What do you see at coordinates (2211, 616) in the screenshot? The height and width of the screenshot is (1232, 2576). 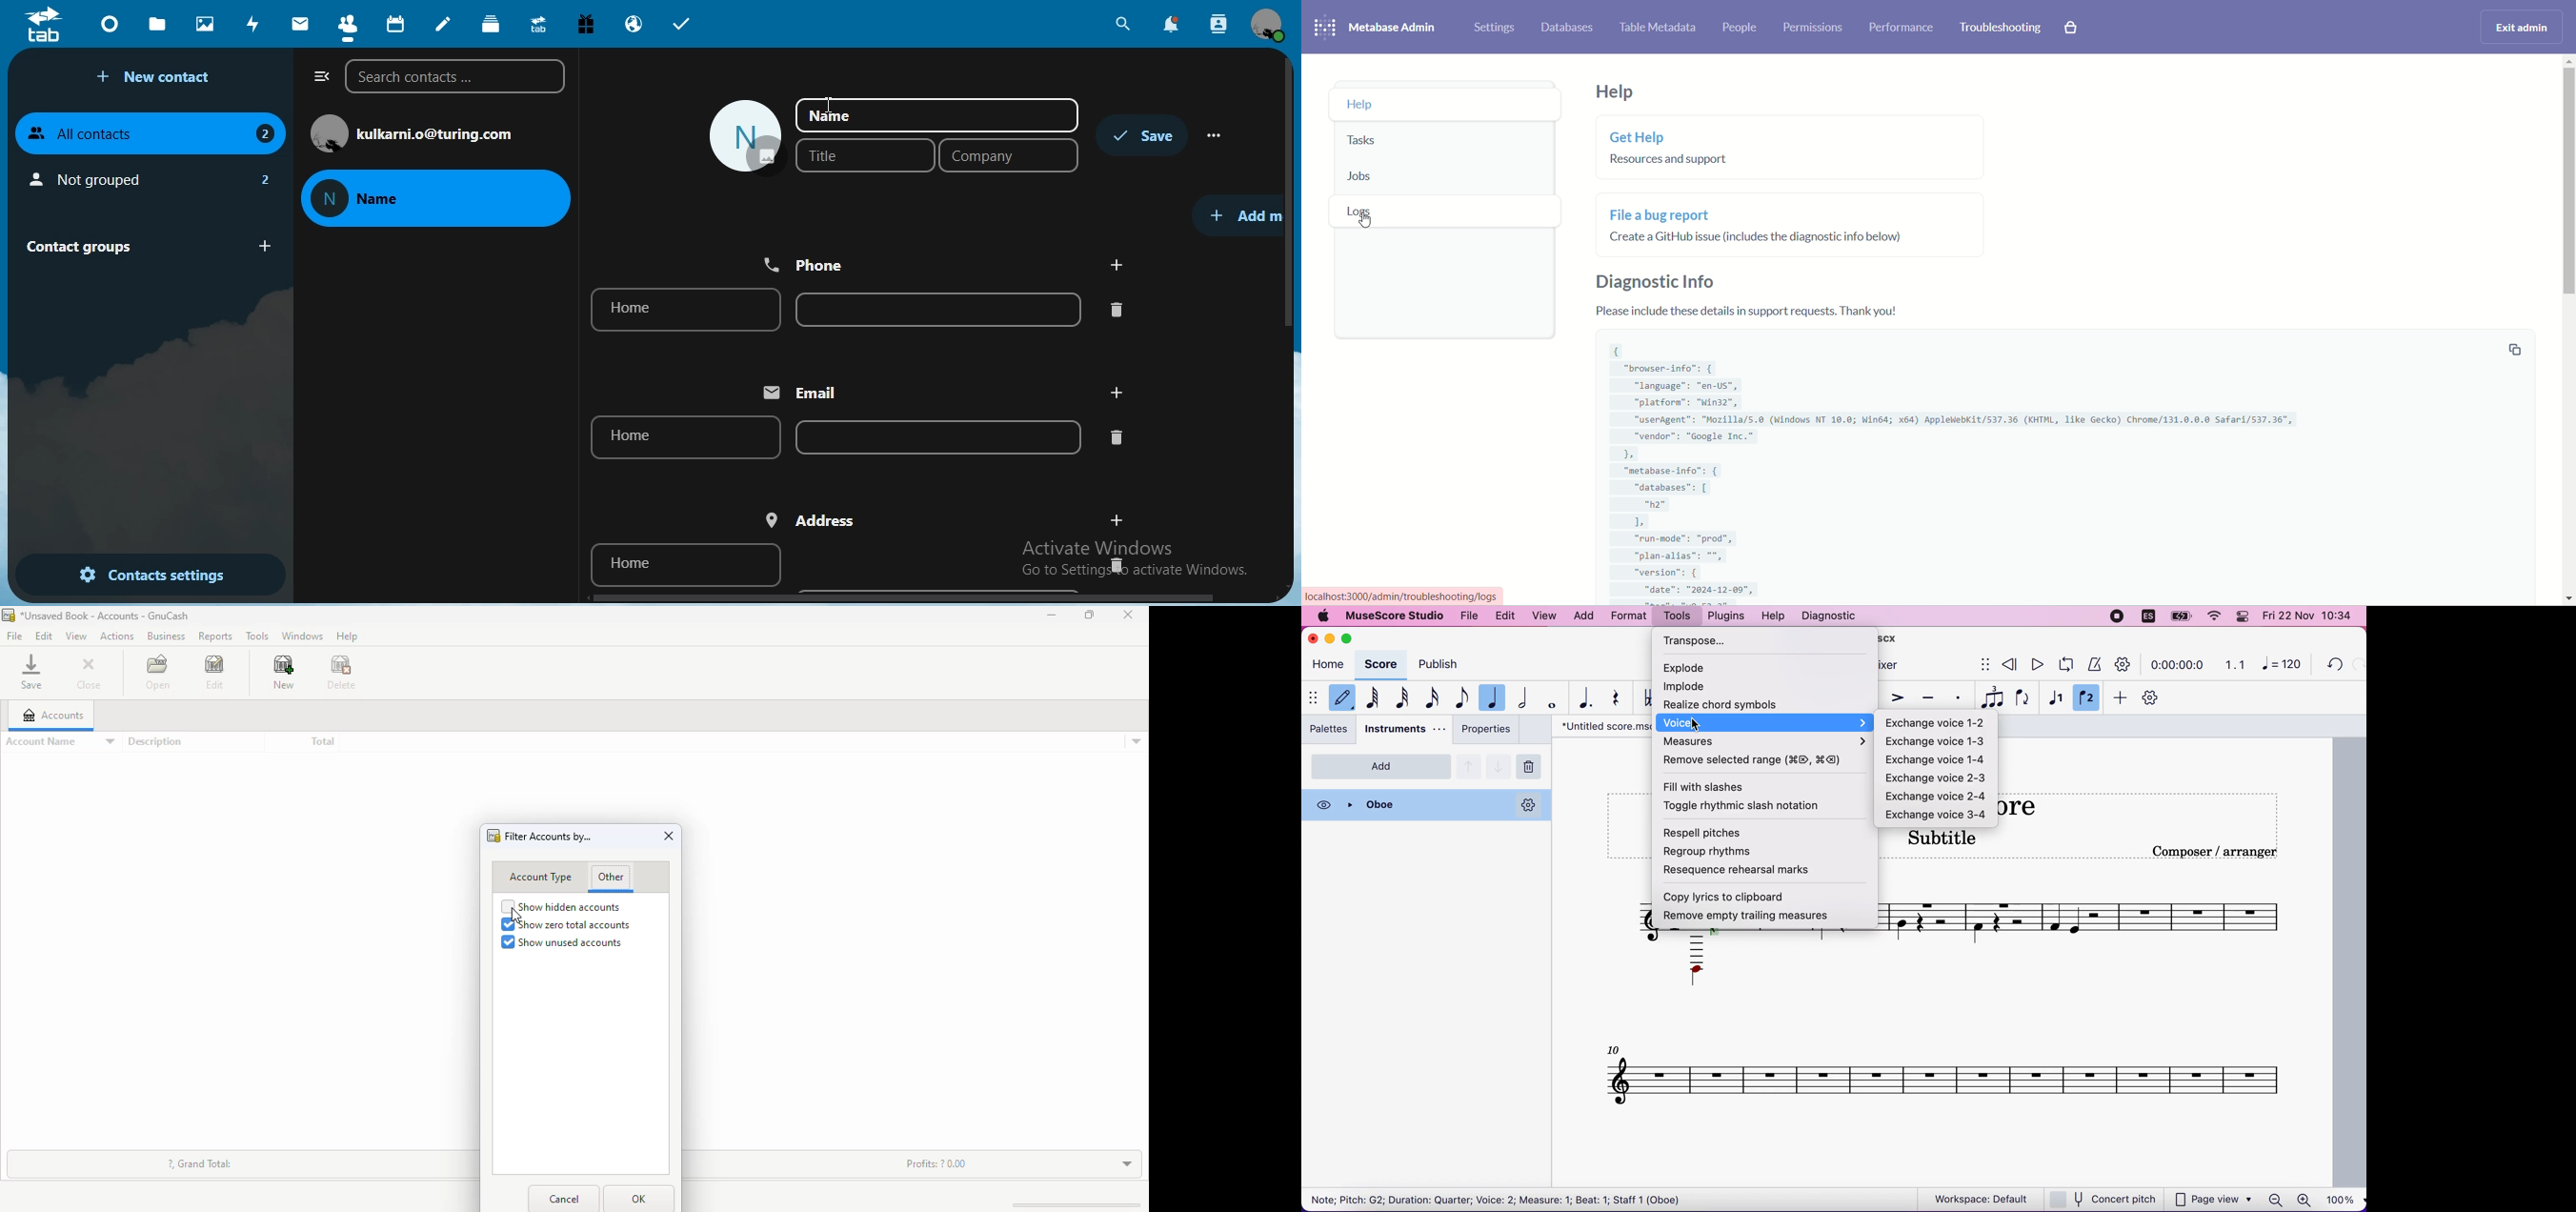 I see `wifi` at bounding box center [2211, 616].